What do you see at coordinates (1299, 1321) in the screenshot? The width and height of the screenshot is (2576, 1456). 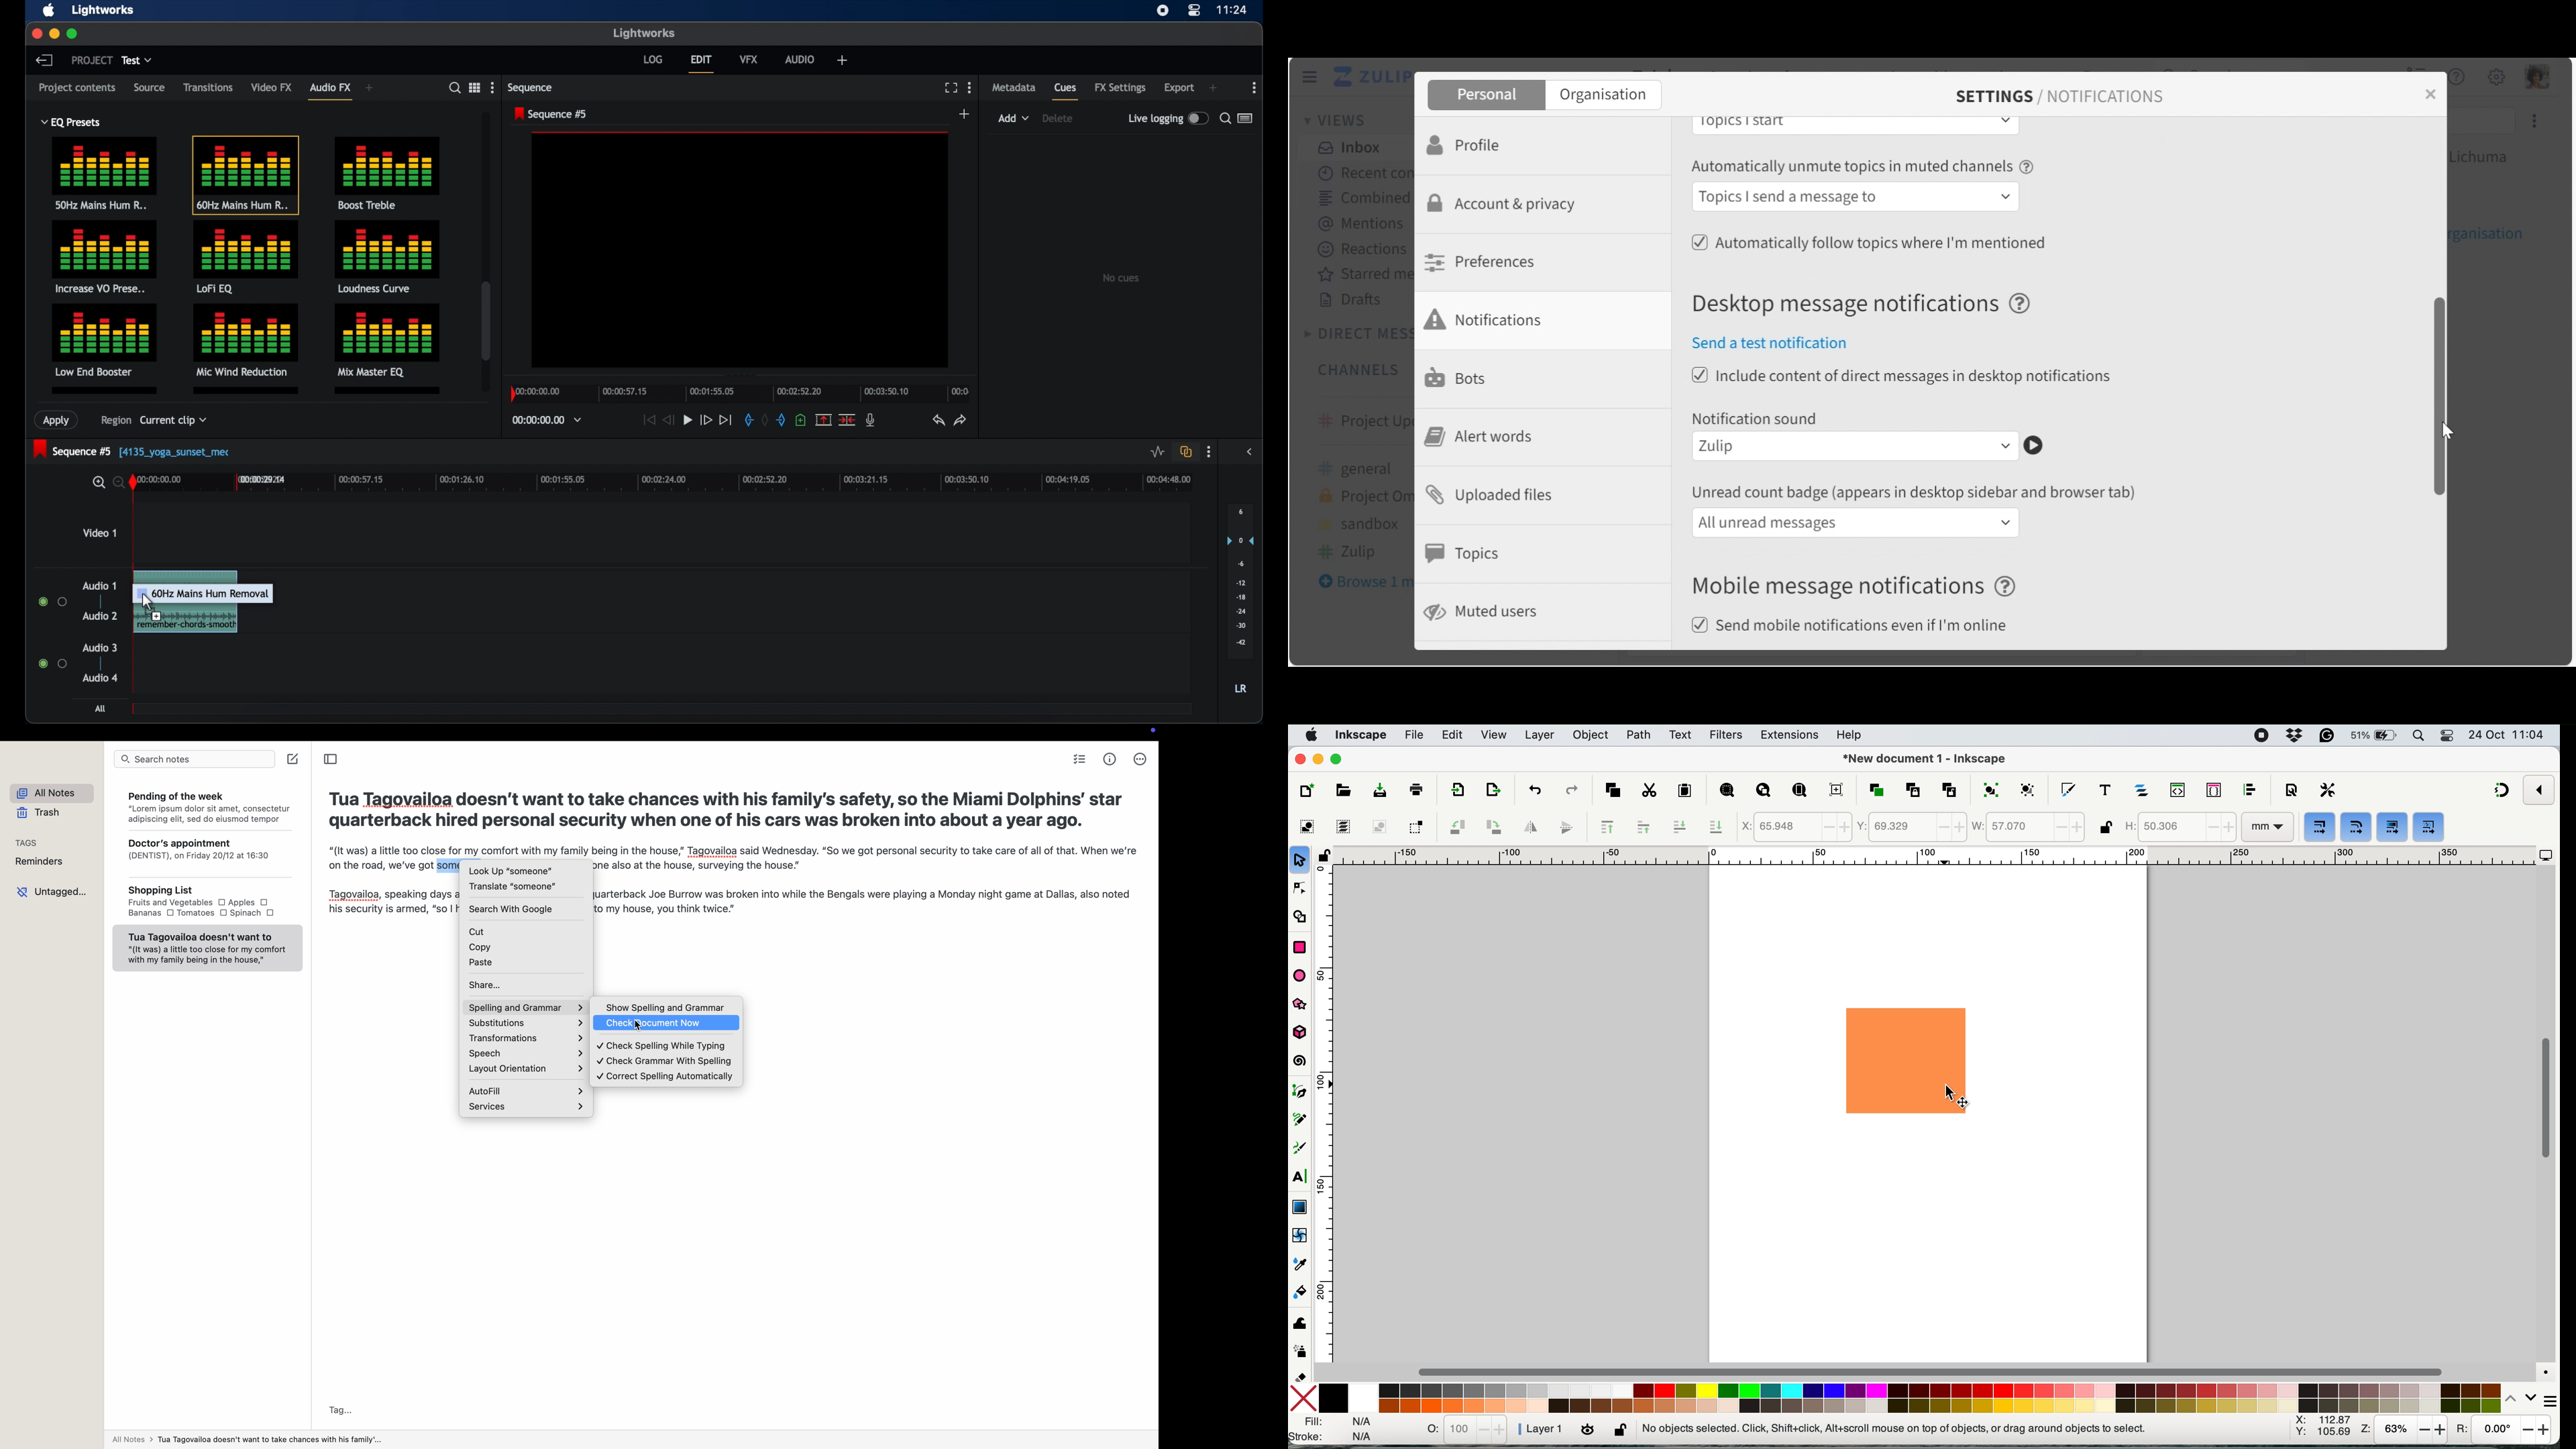 I see `tweak tool` at bounding box center [1299, 1321].